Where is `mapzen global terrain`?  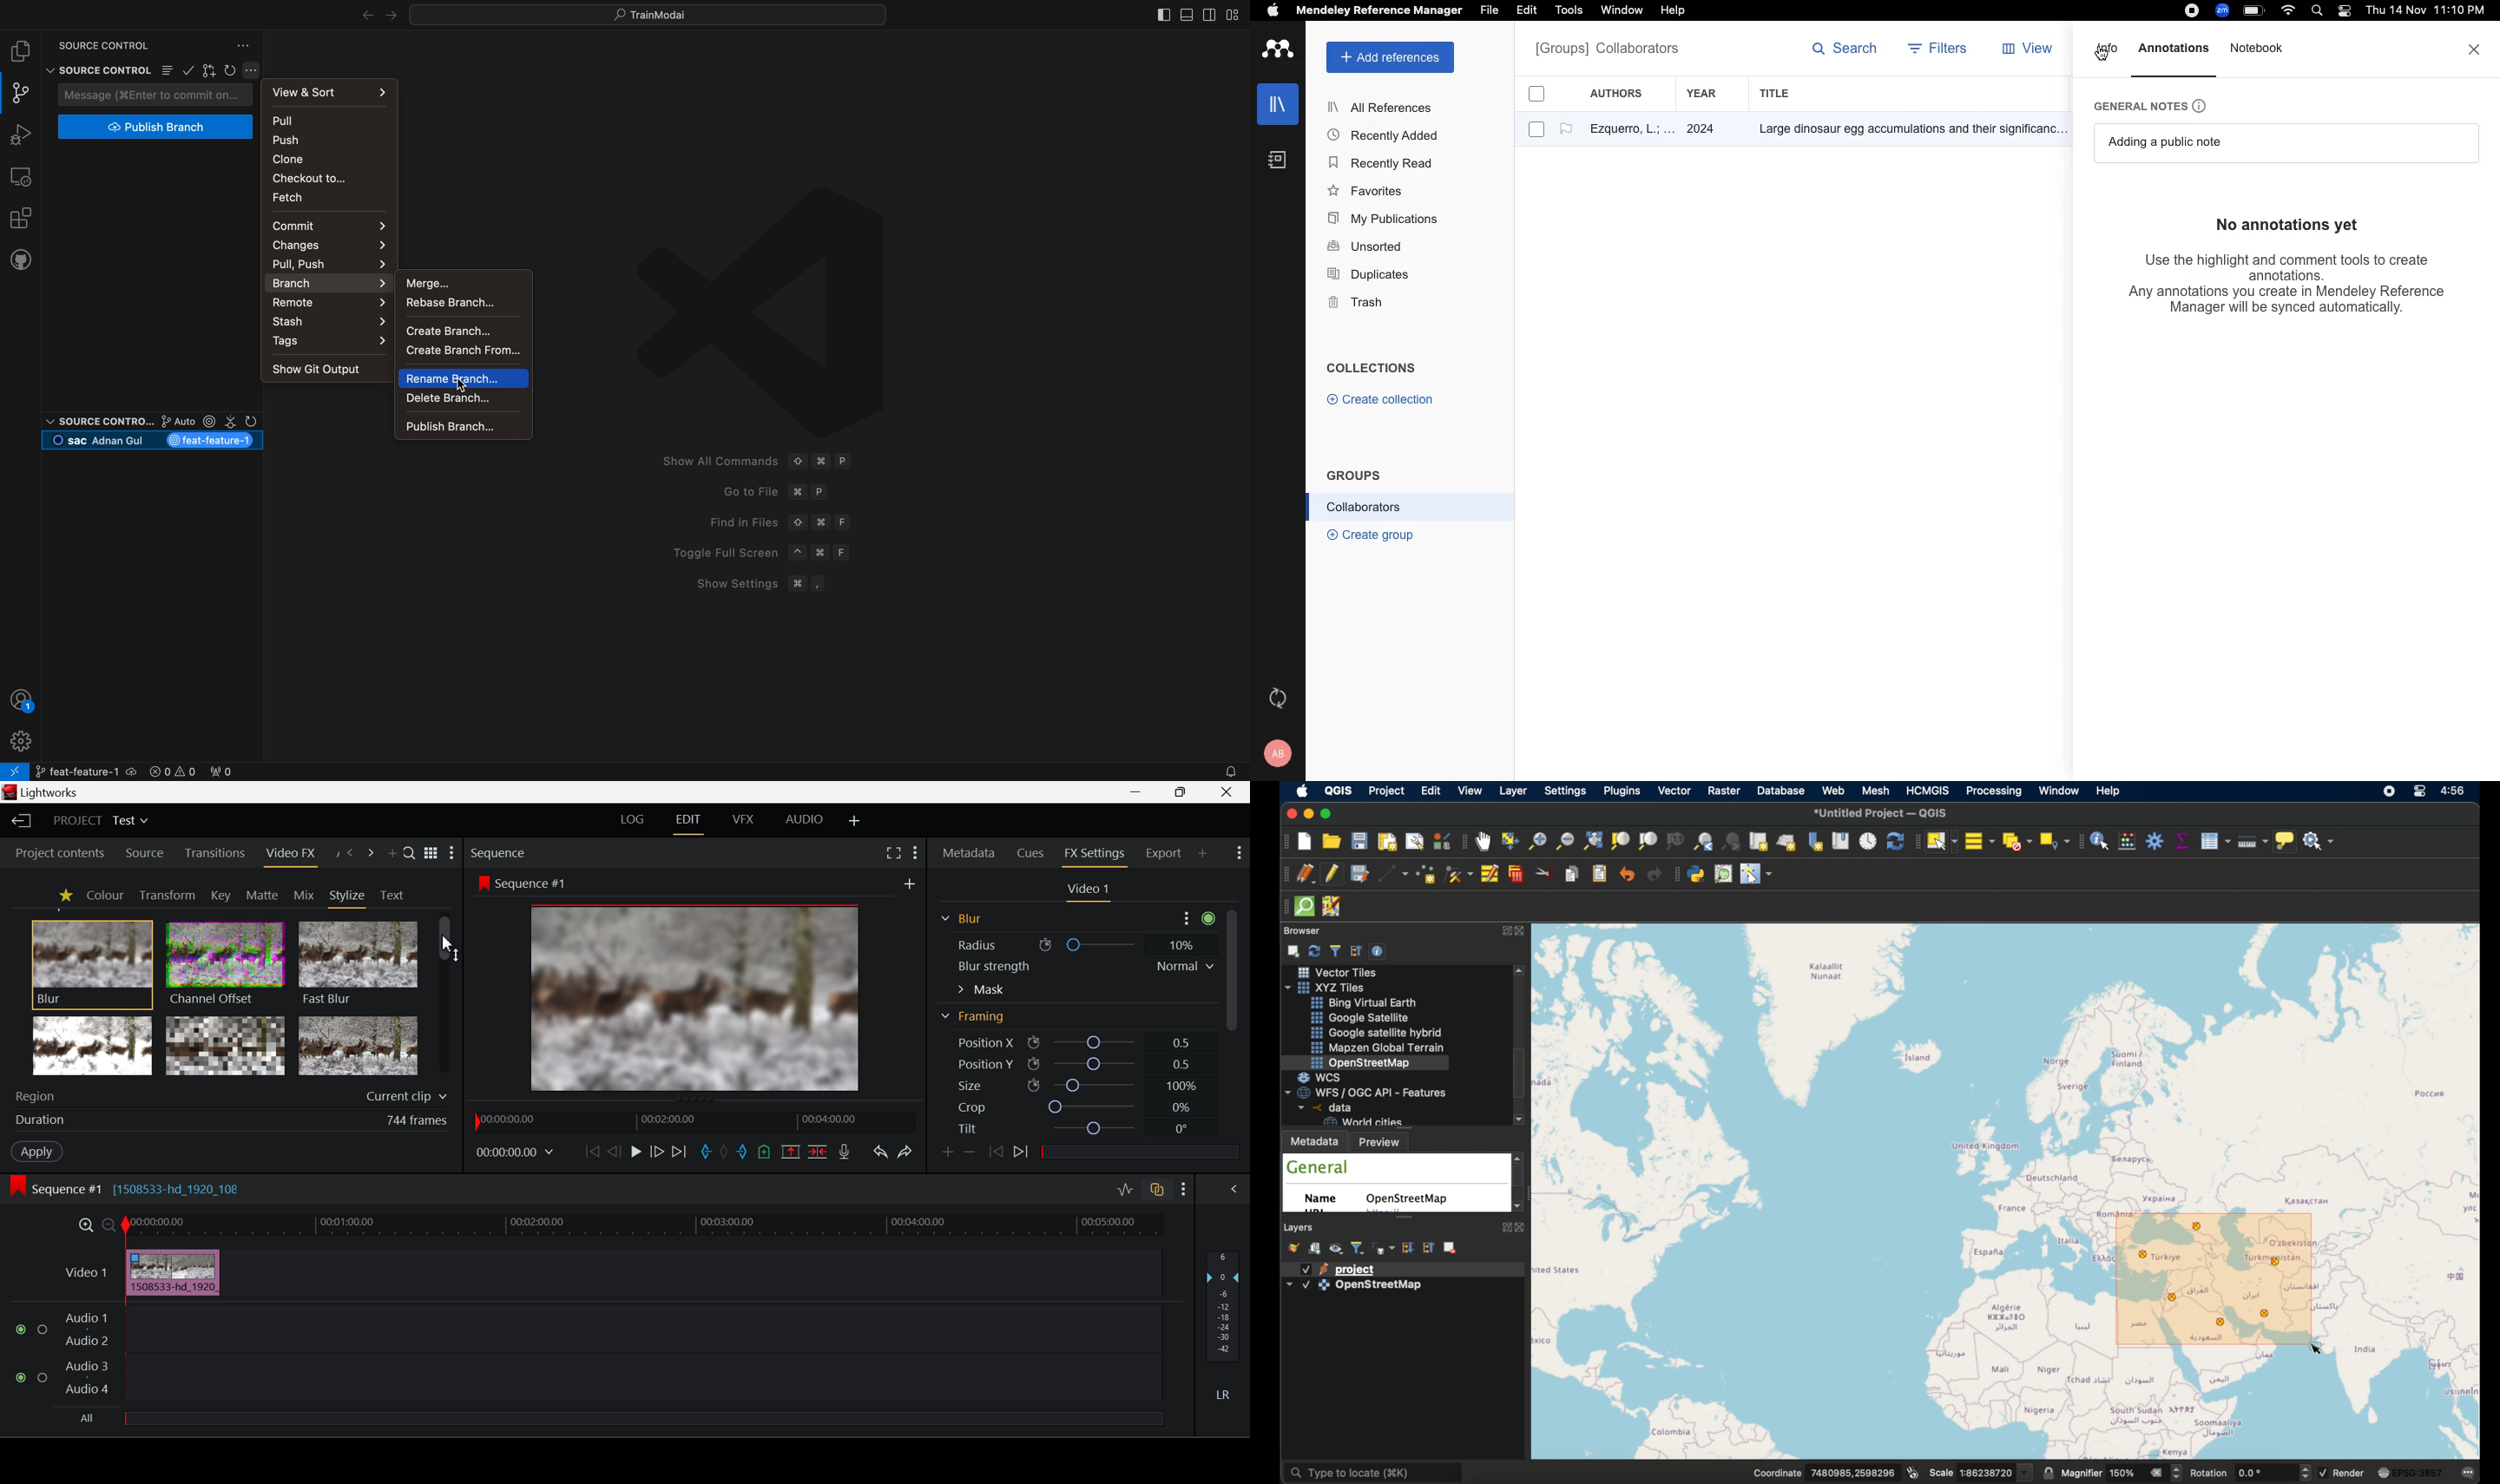
mapzen global terrain is located at coordinates (1380, 1048).